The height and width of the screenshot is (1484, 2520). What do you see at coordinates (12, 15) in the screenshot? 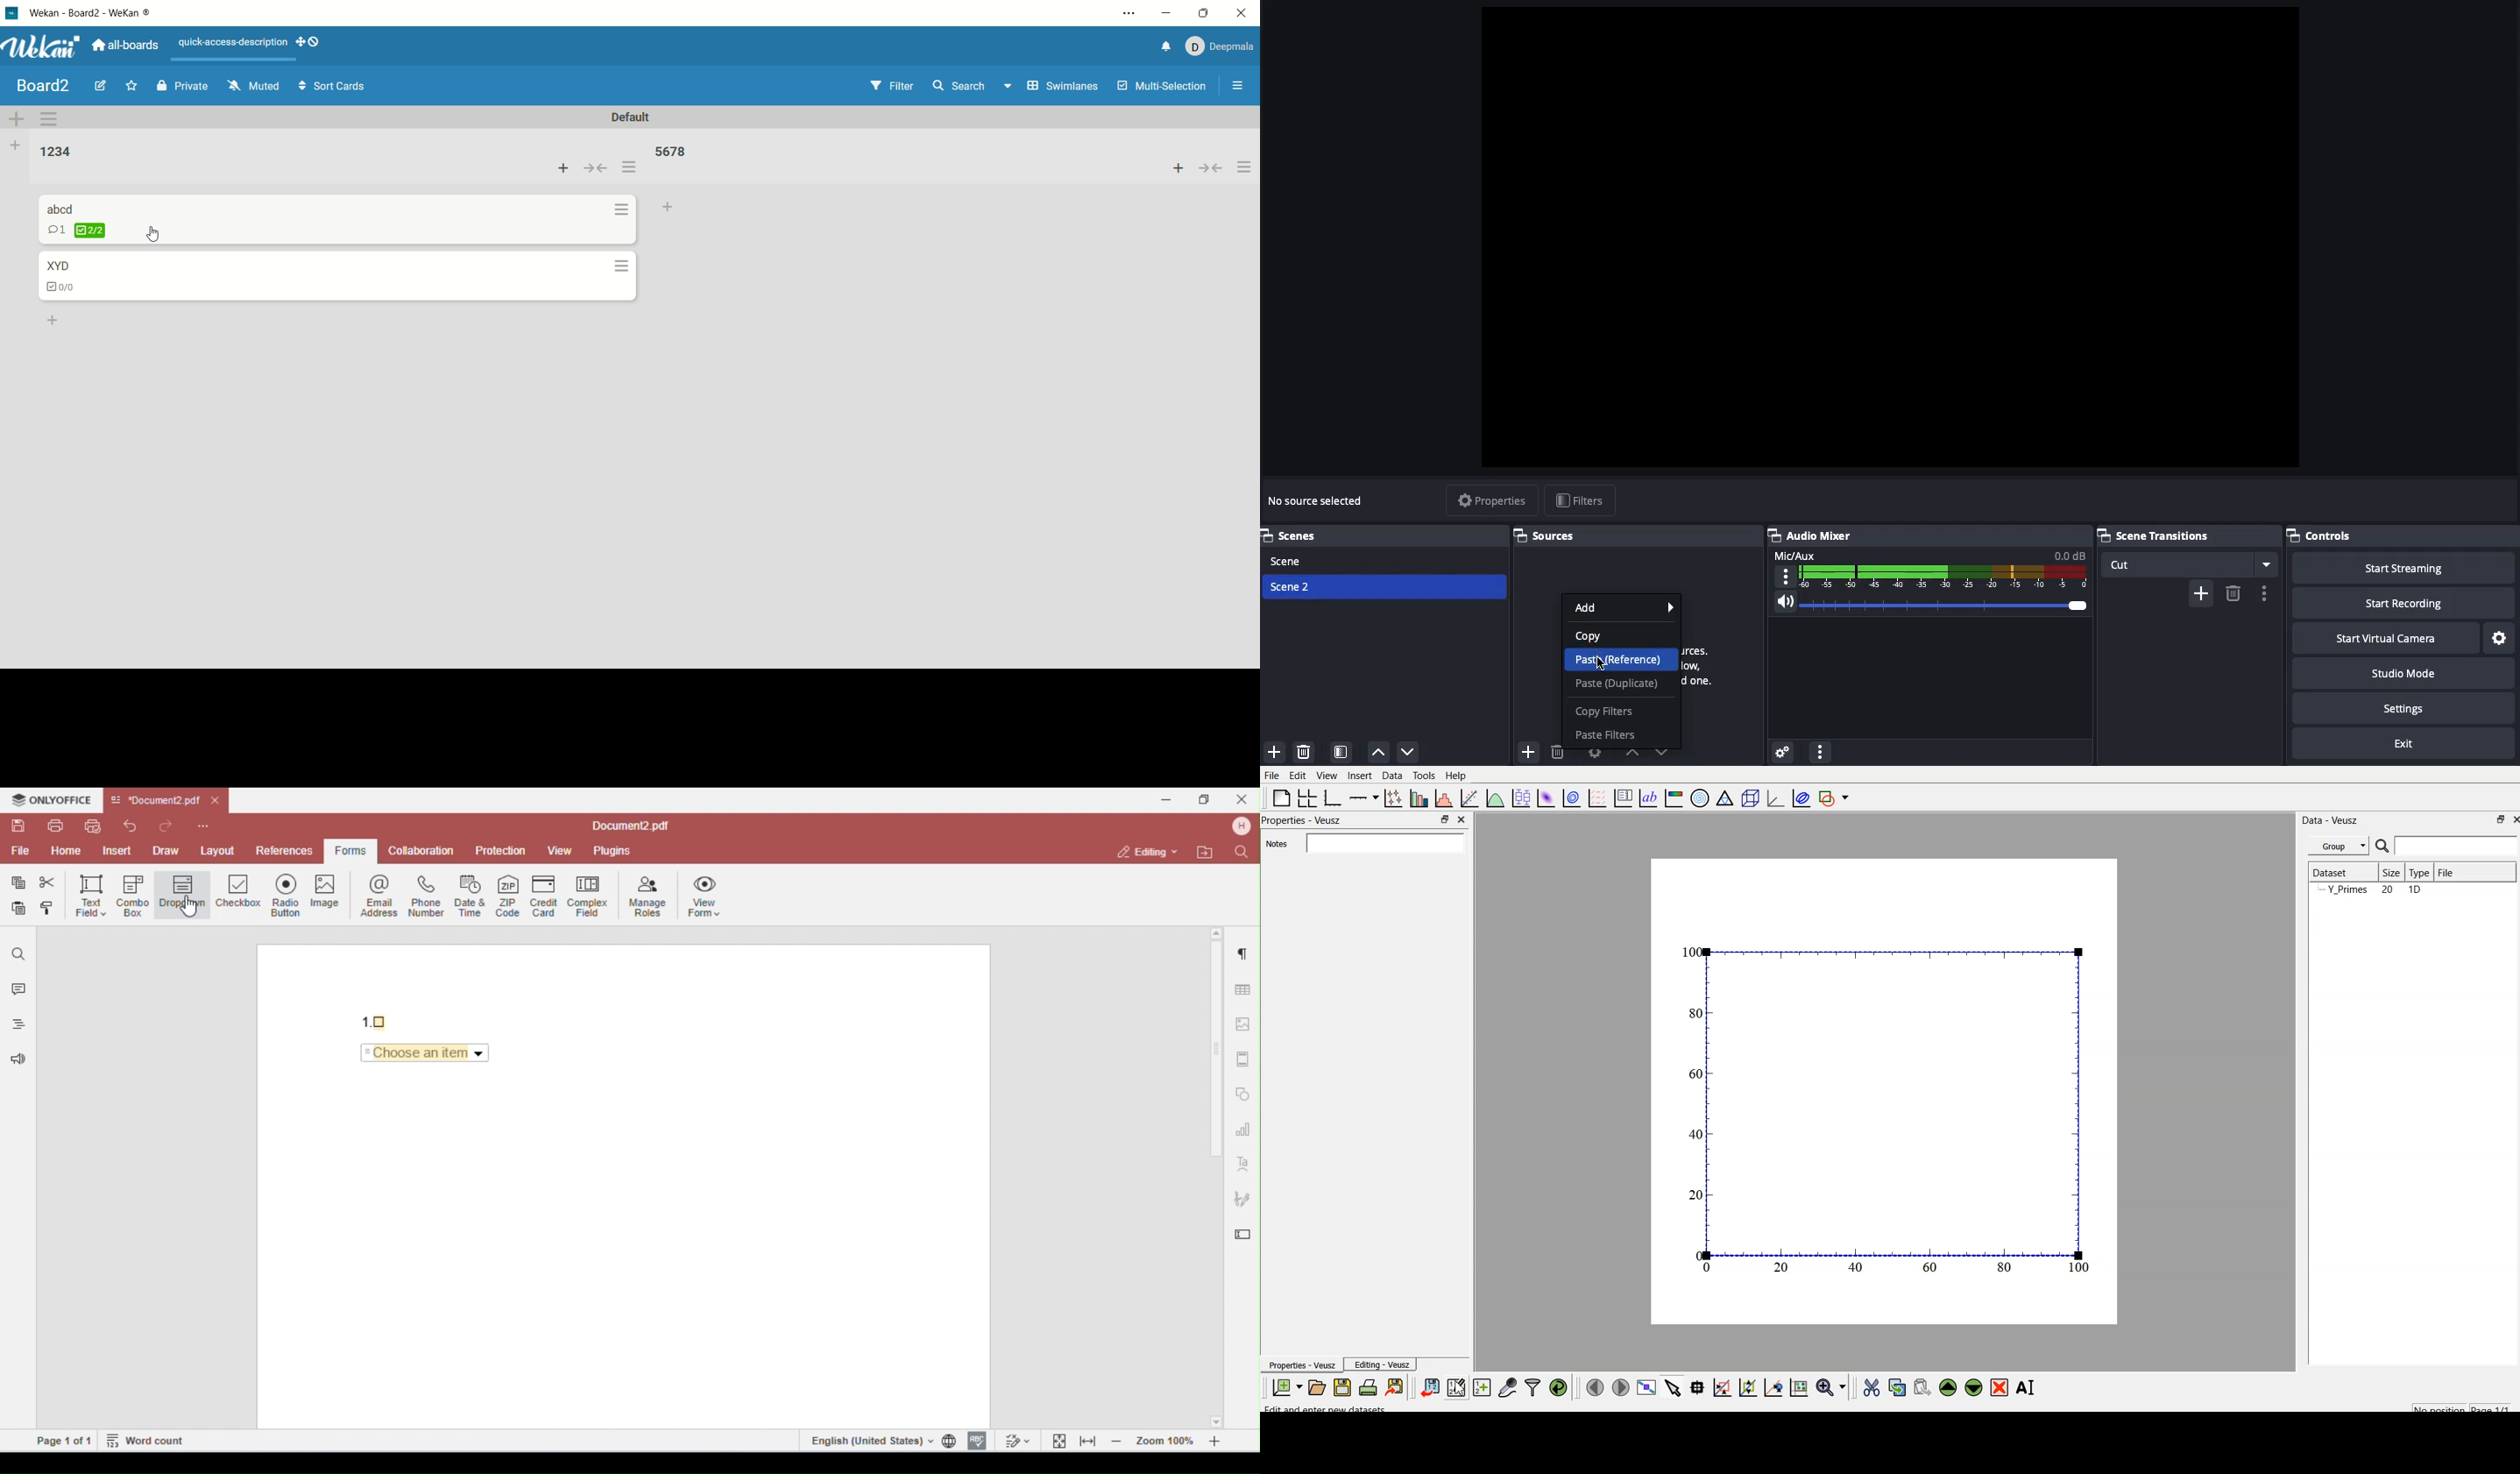
I see `logo` at bounding box center [12, 15].